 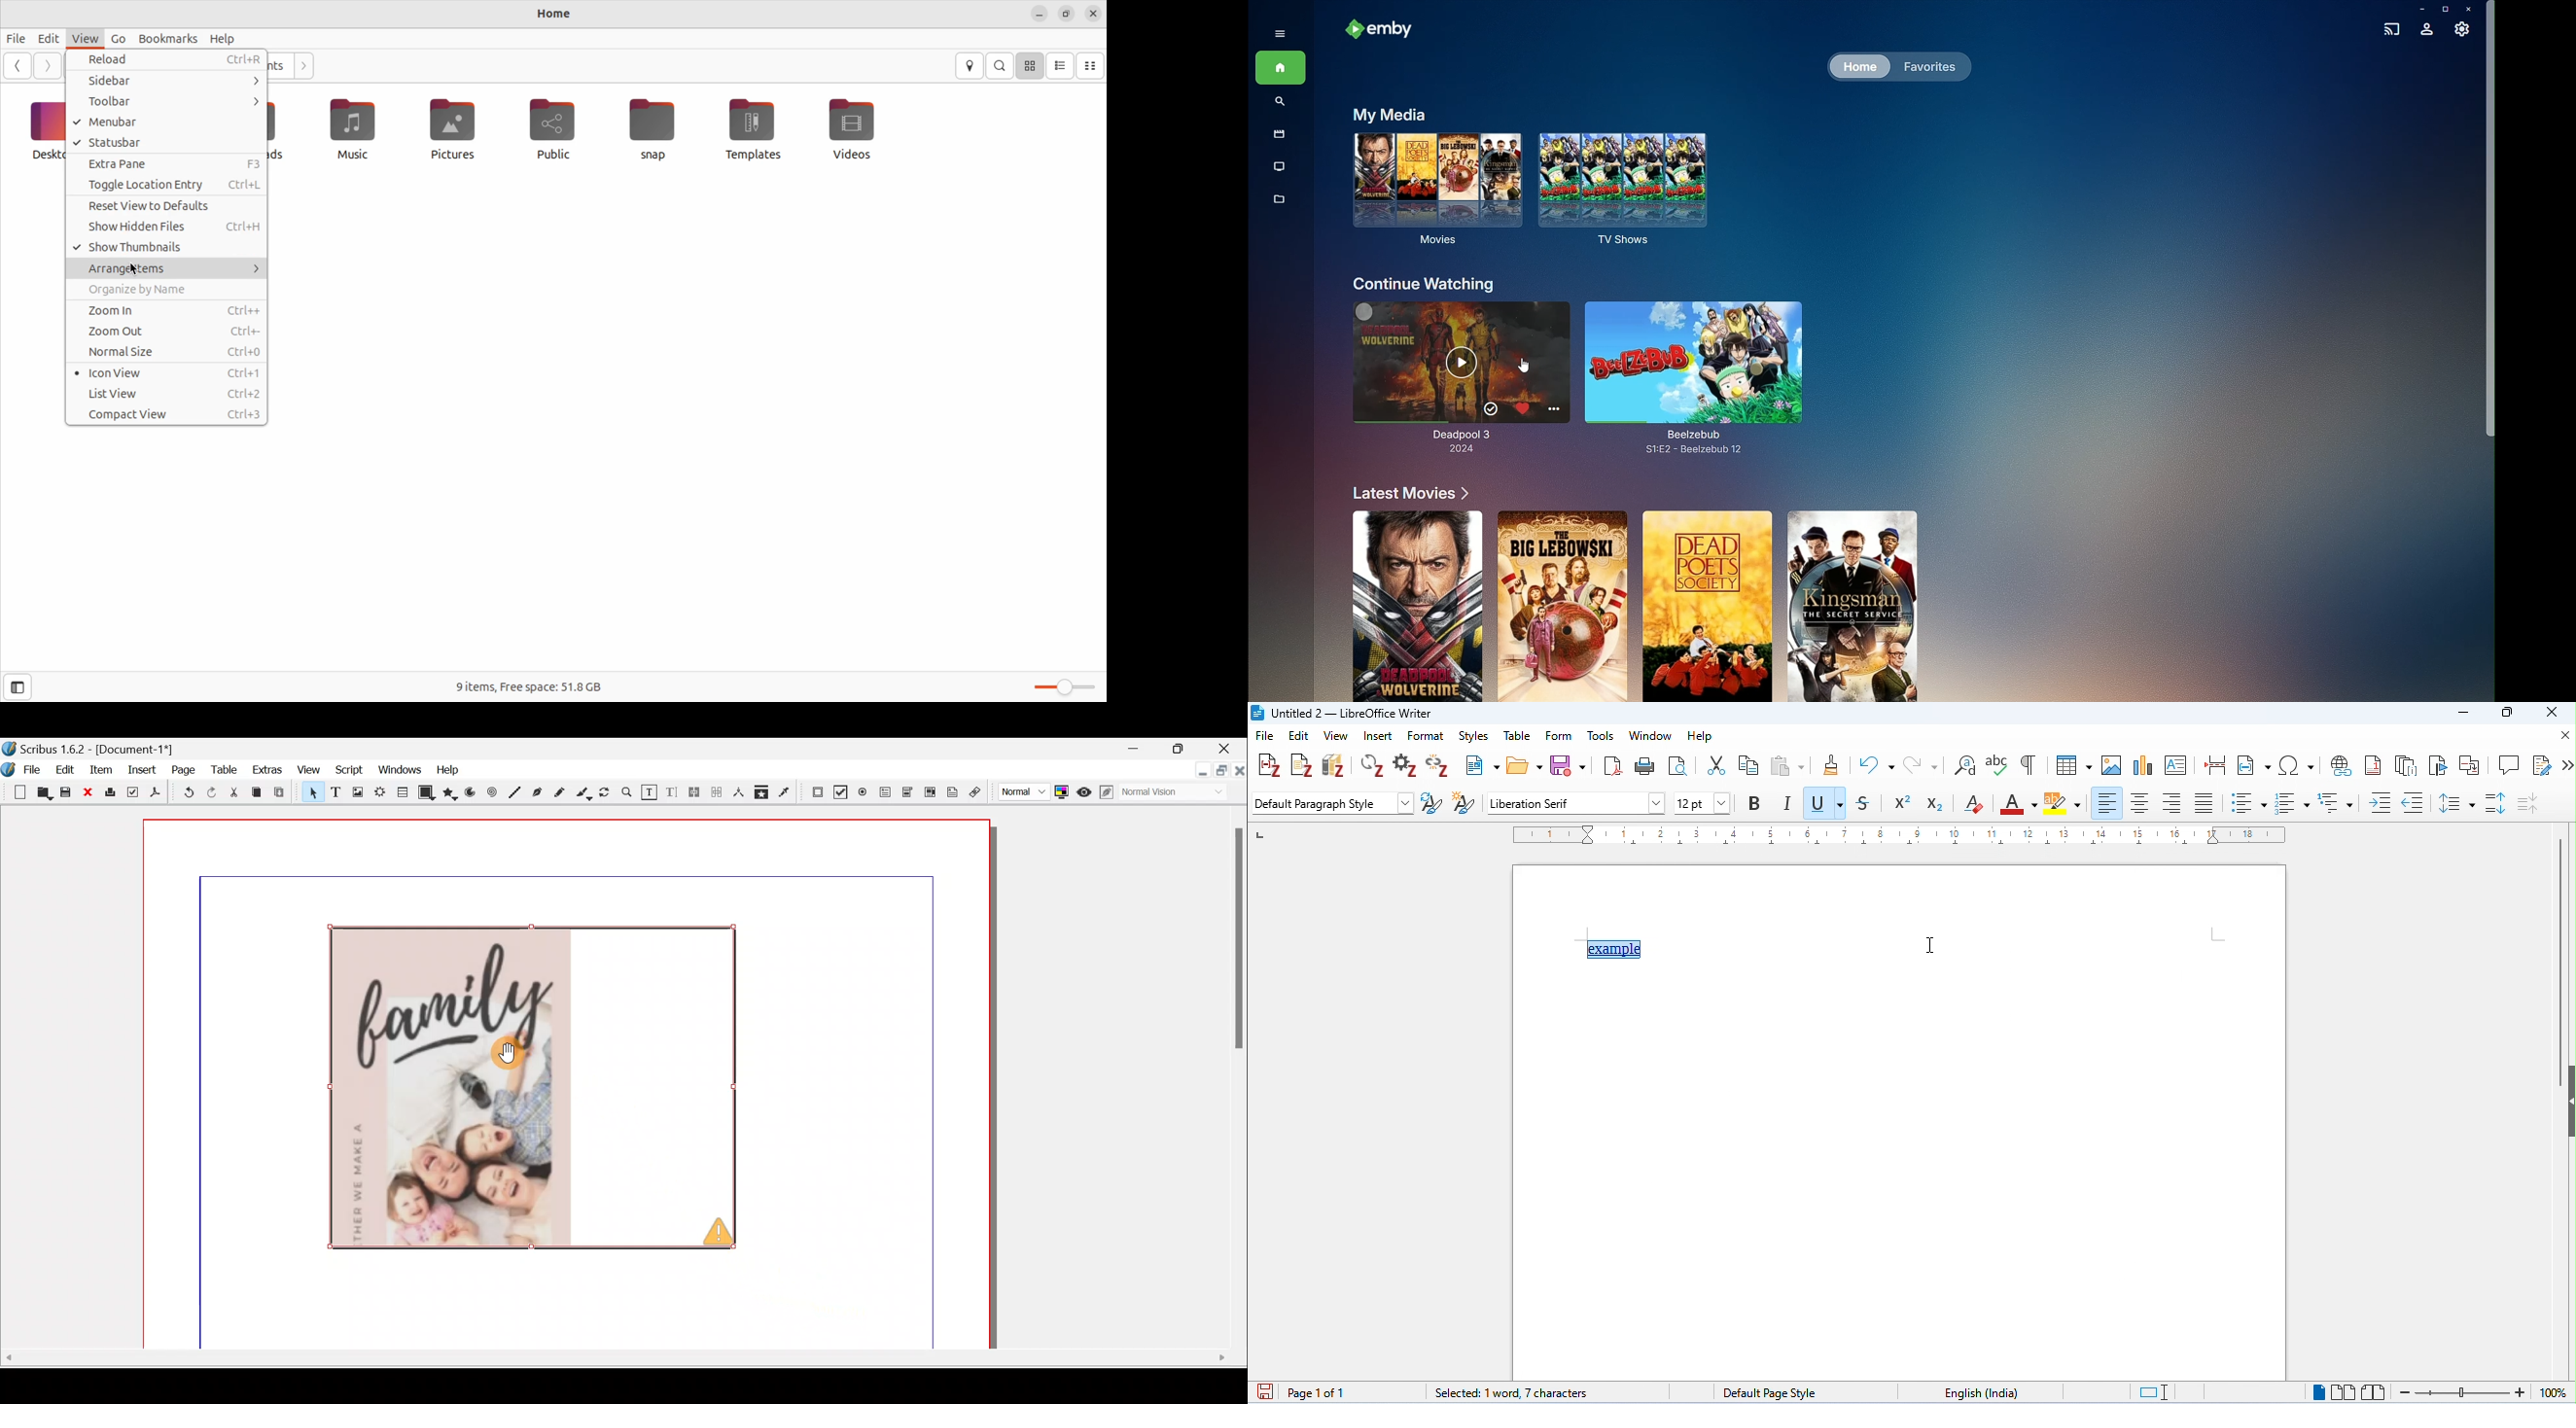 I want to click on increase indent, so click(x=2382, y=802).